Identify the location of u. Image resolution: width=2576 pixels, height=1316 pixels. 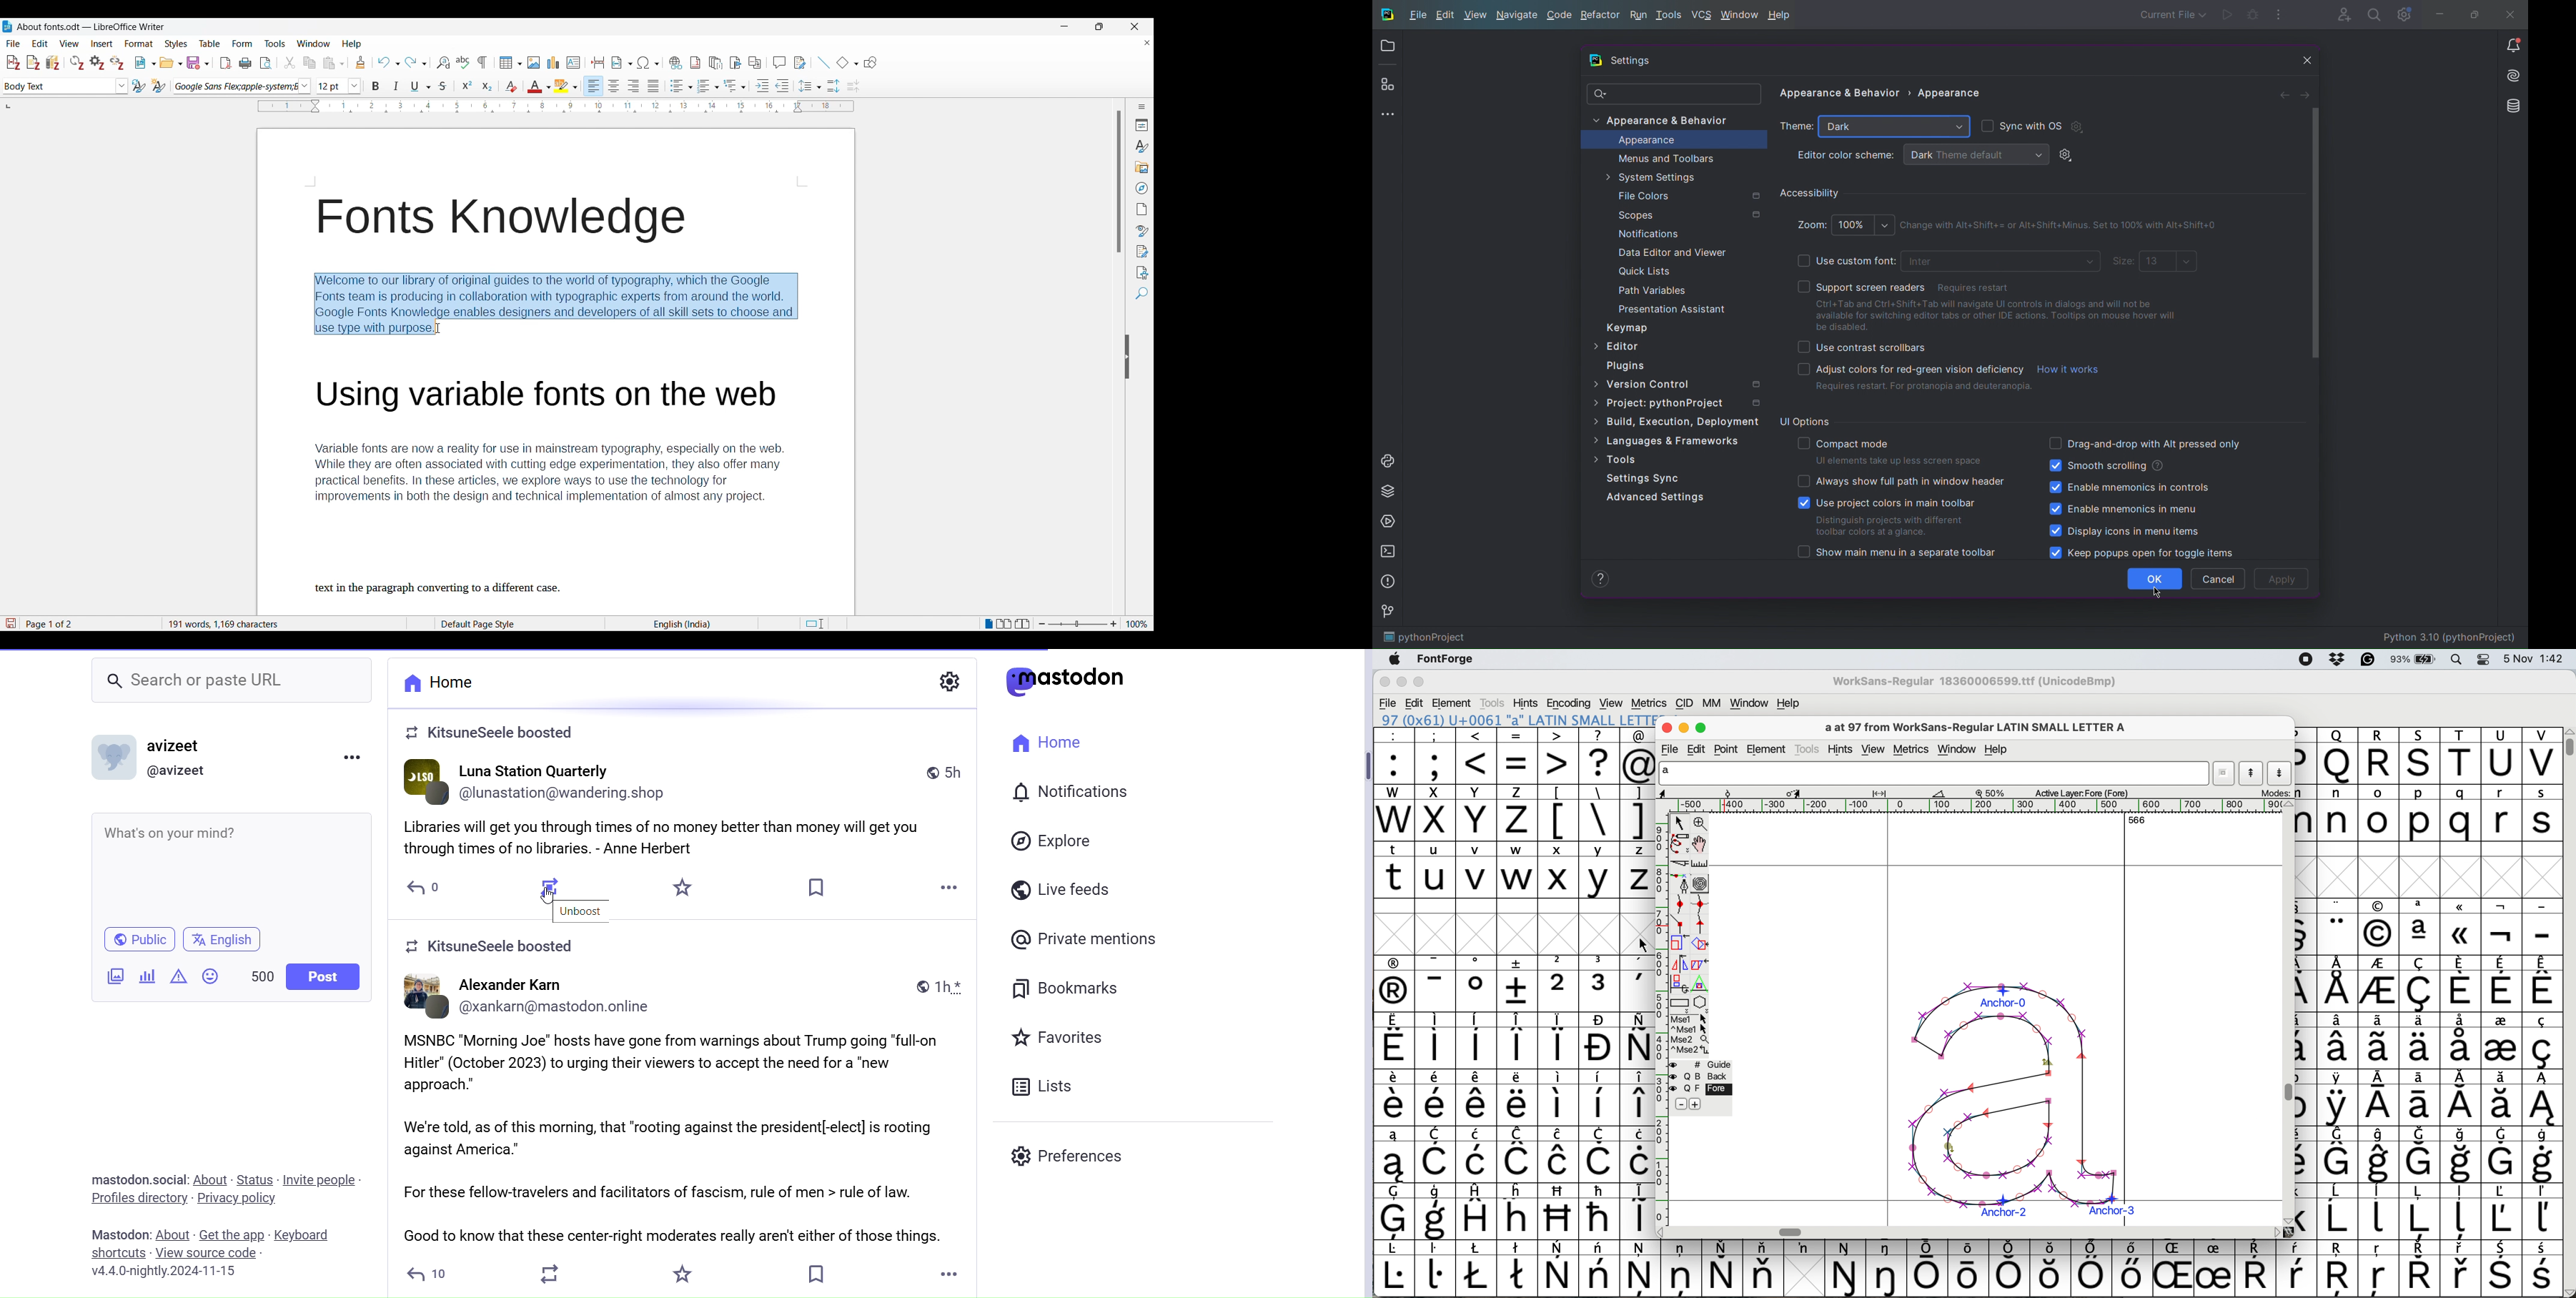
(1436, 869).